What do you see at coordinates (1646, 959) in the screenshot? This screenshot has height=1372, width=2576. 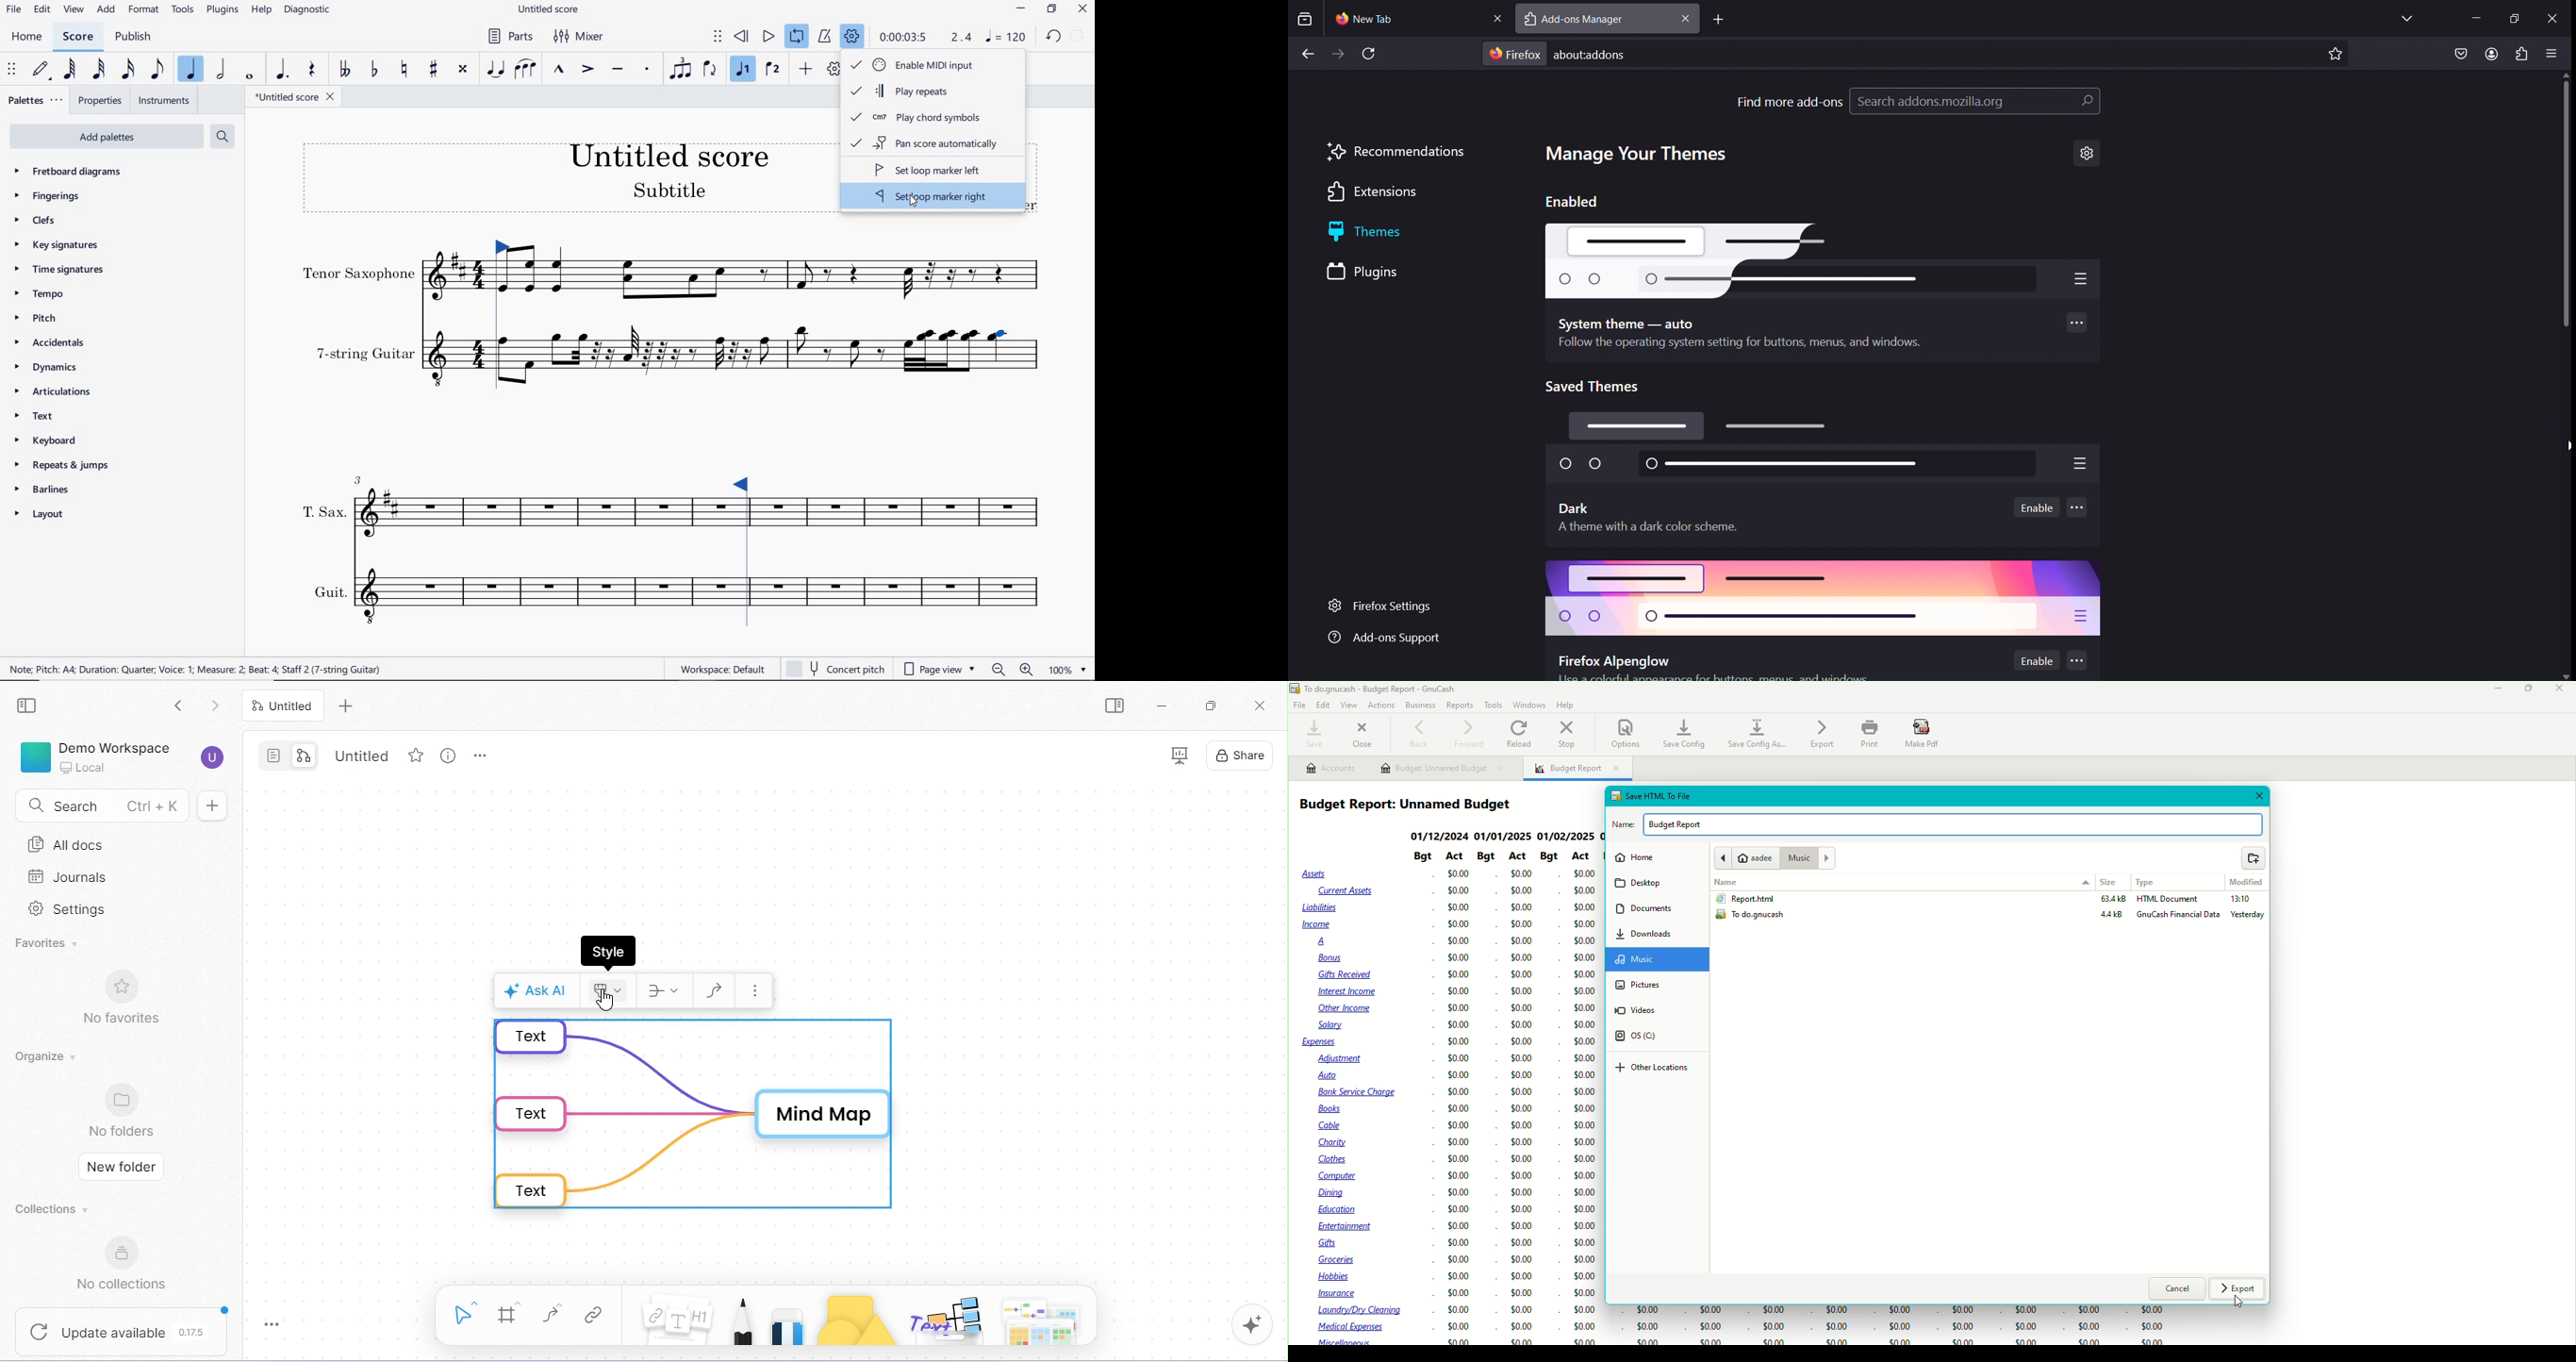 I see `Music` at bounding box center [1646, 959].